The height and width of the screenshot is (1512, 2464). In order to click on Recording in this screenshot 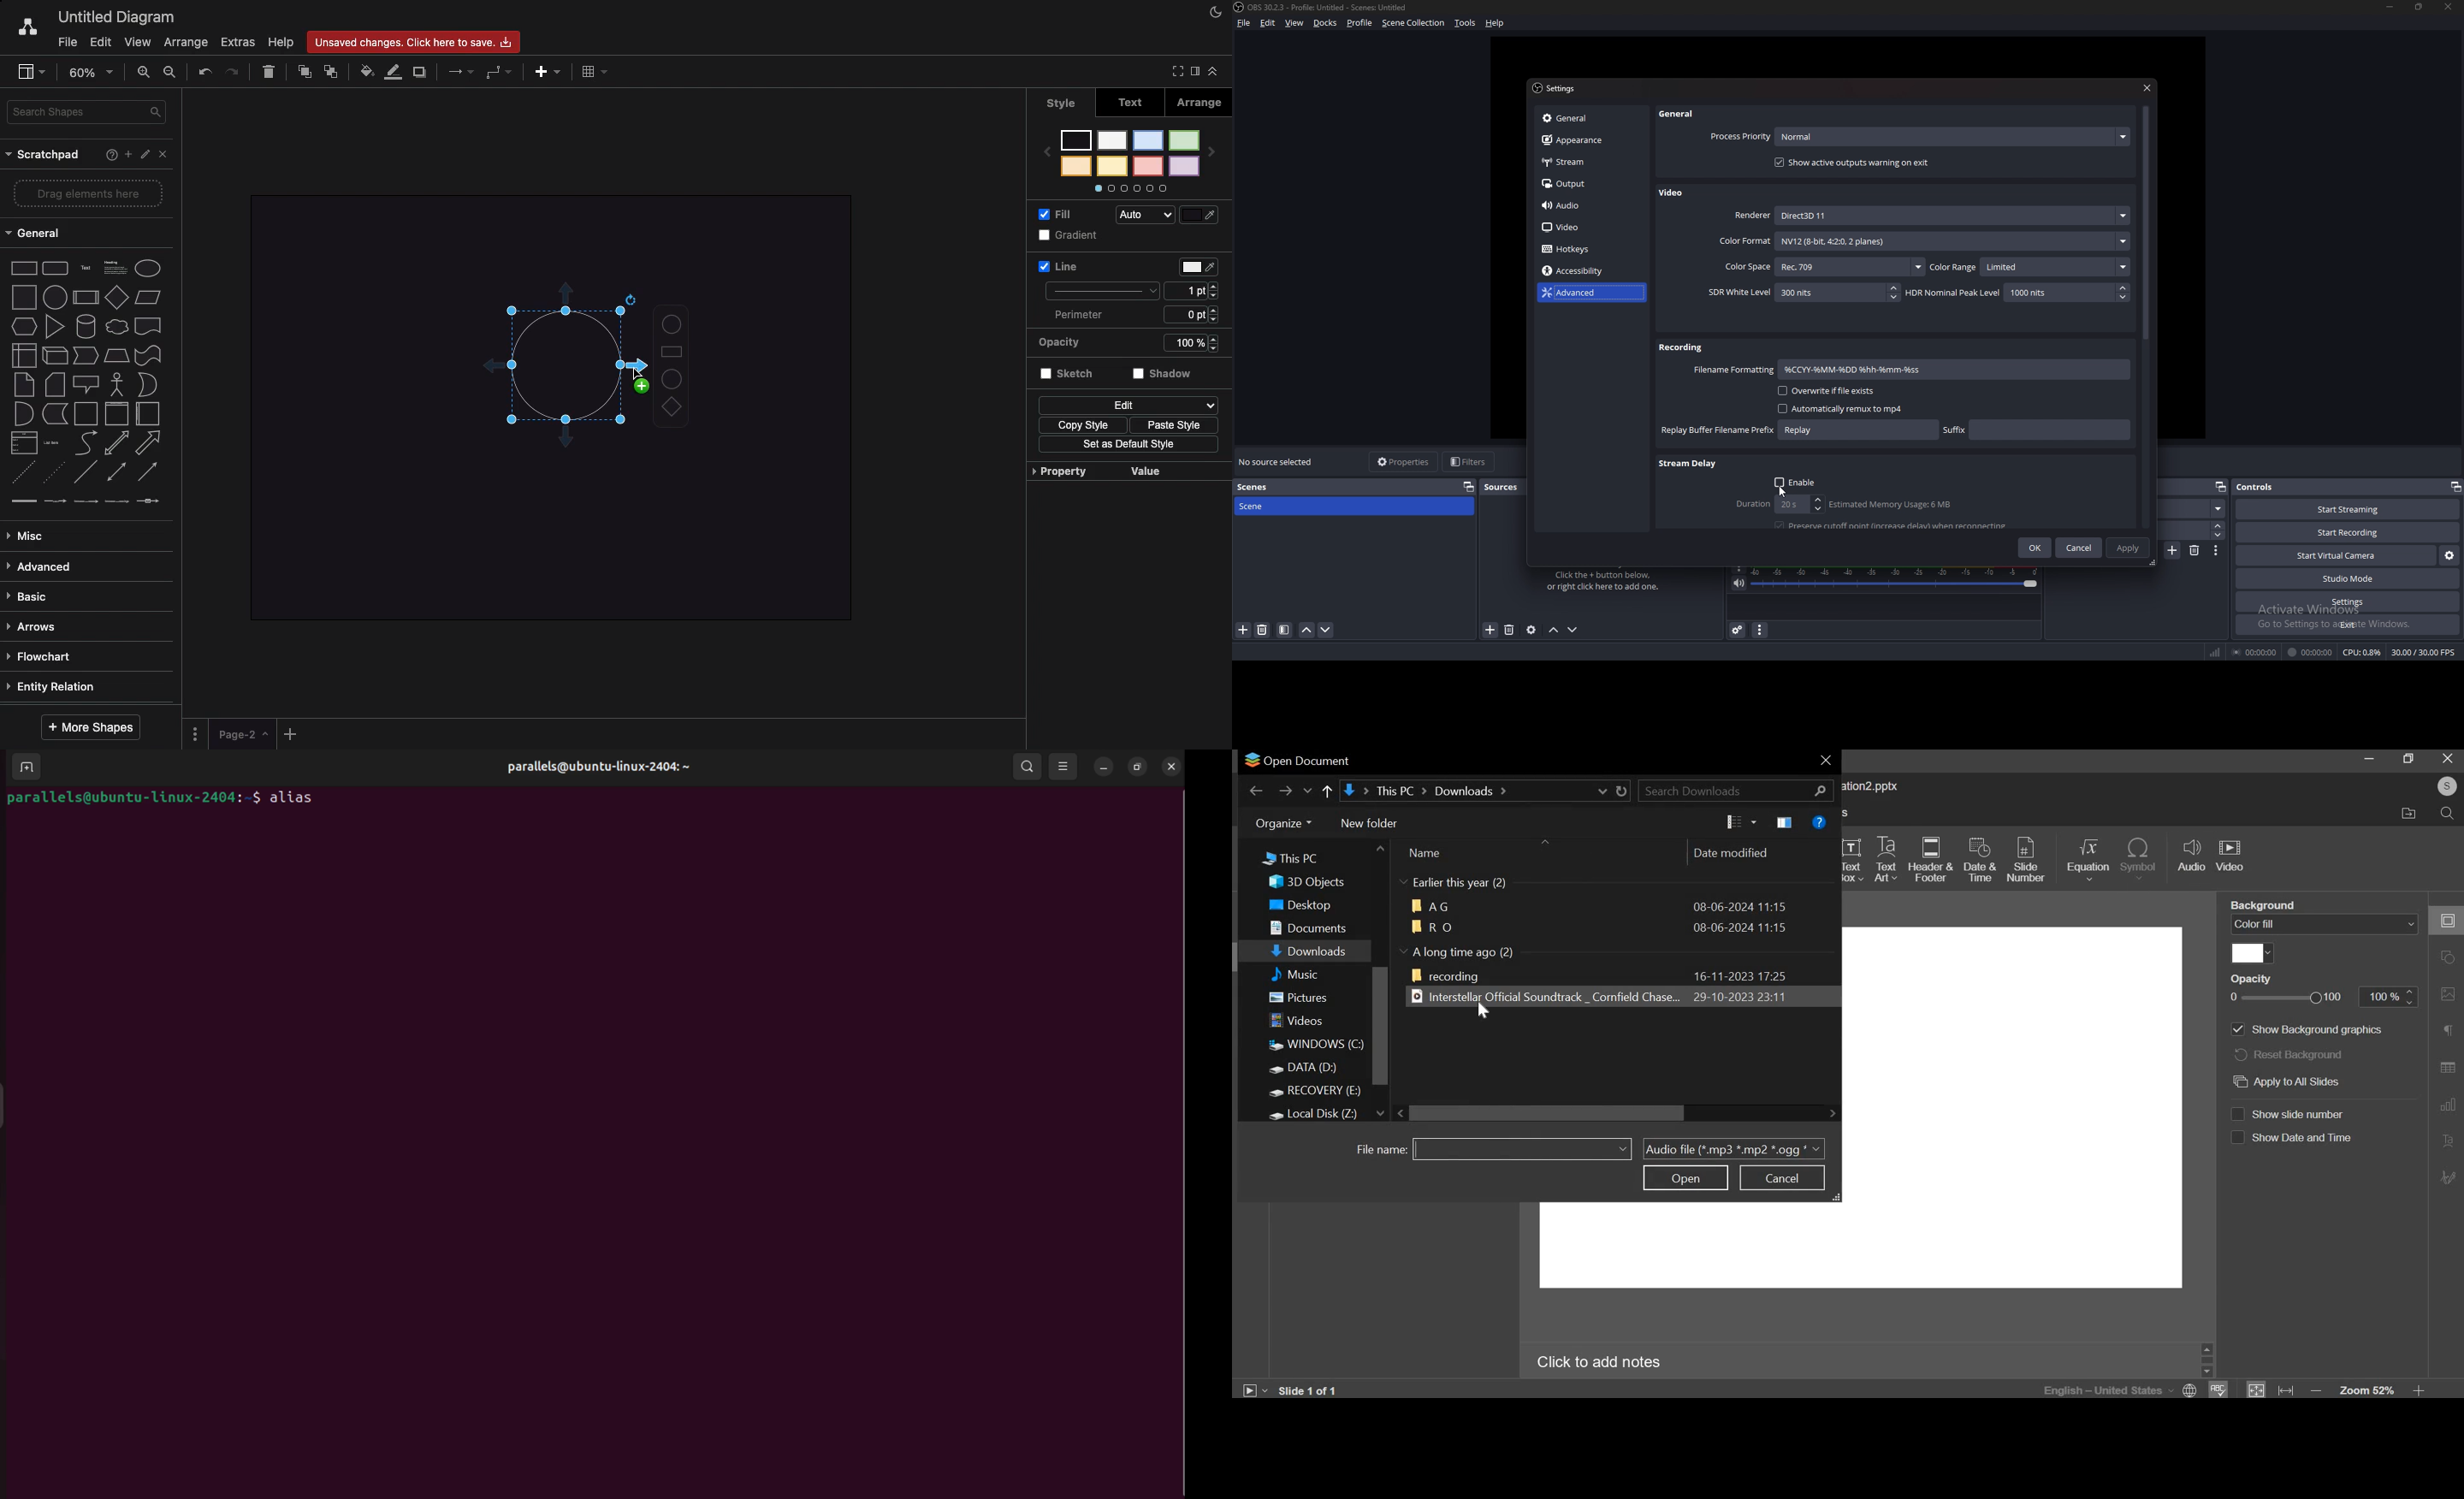, I will do `click(1682, 347)`.